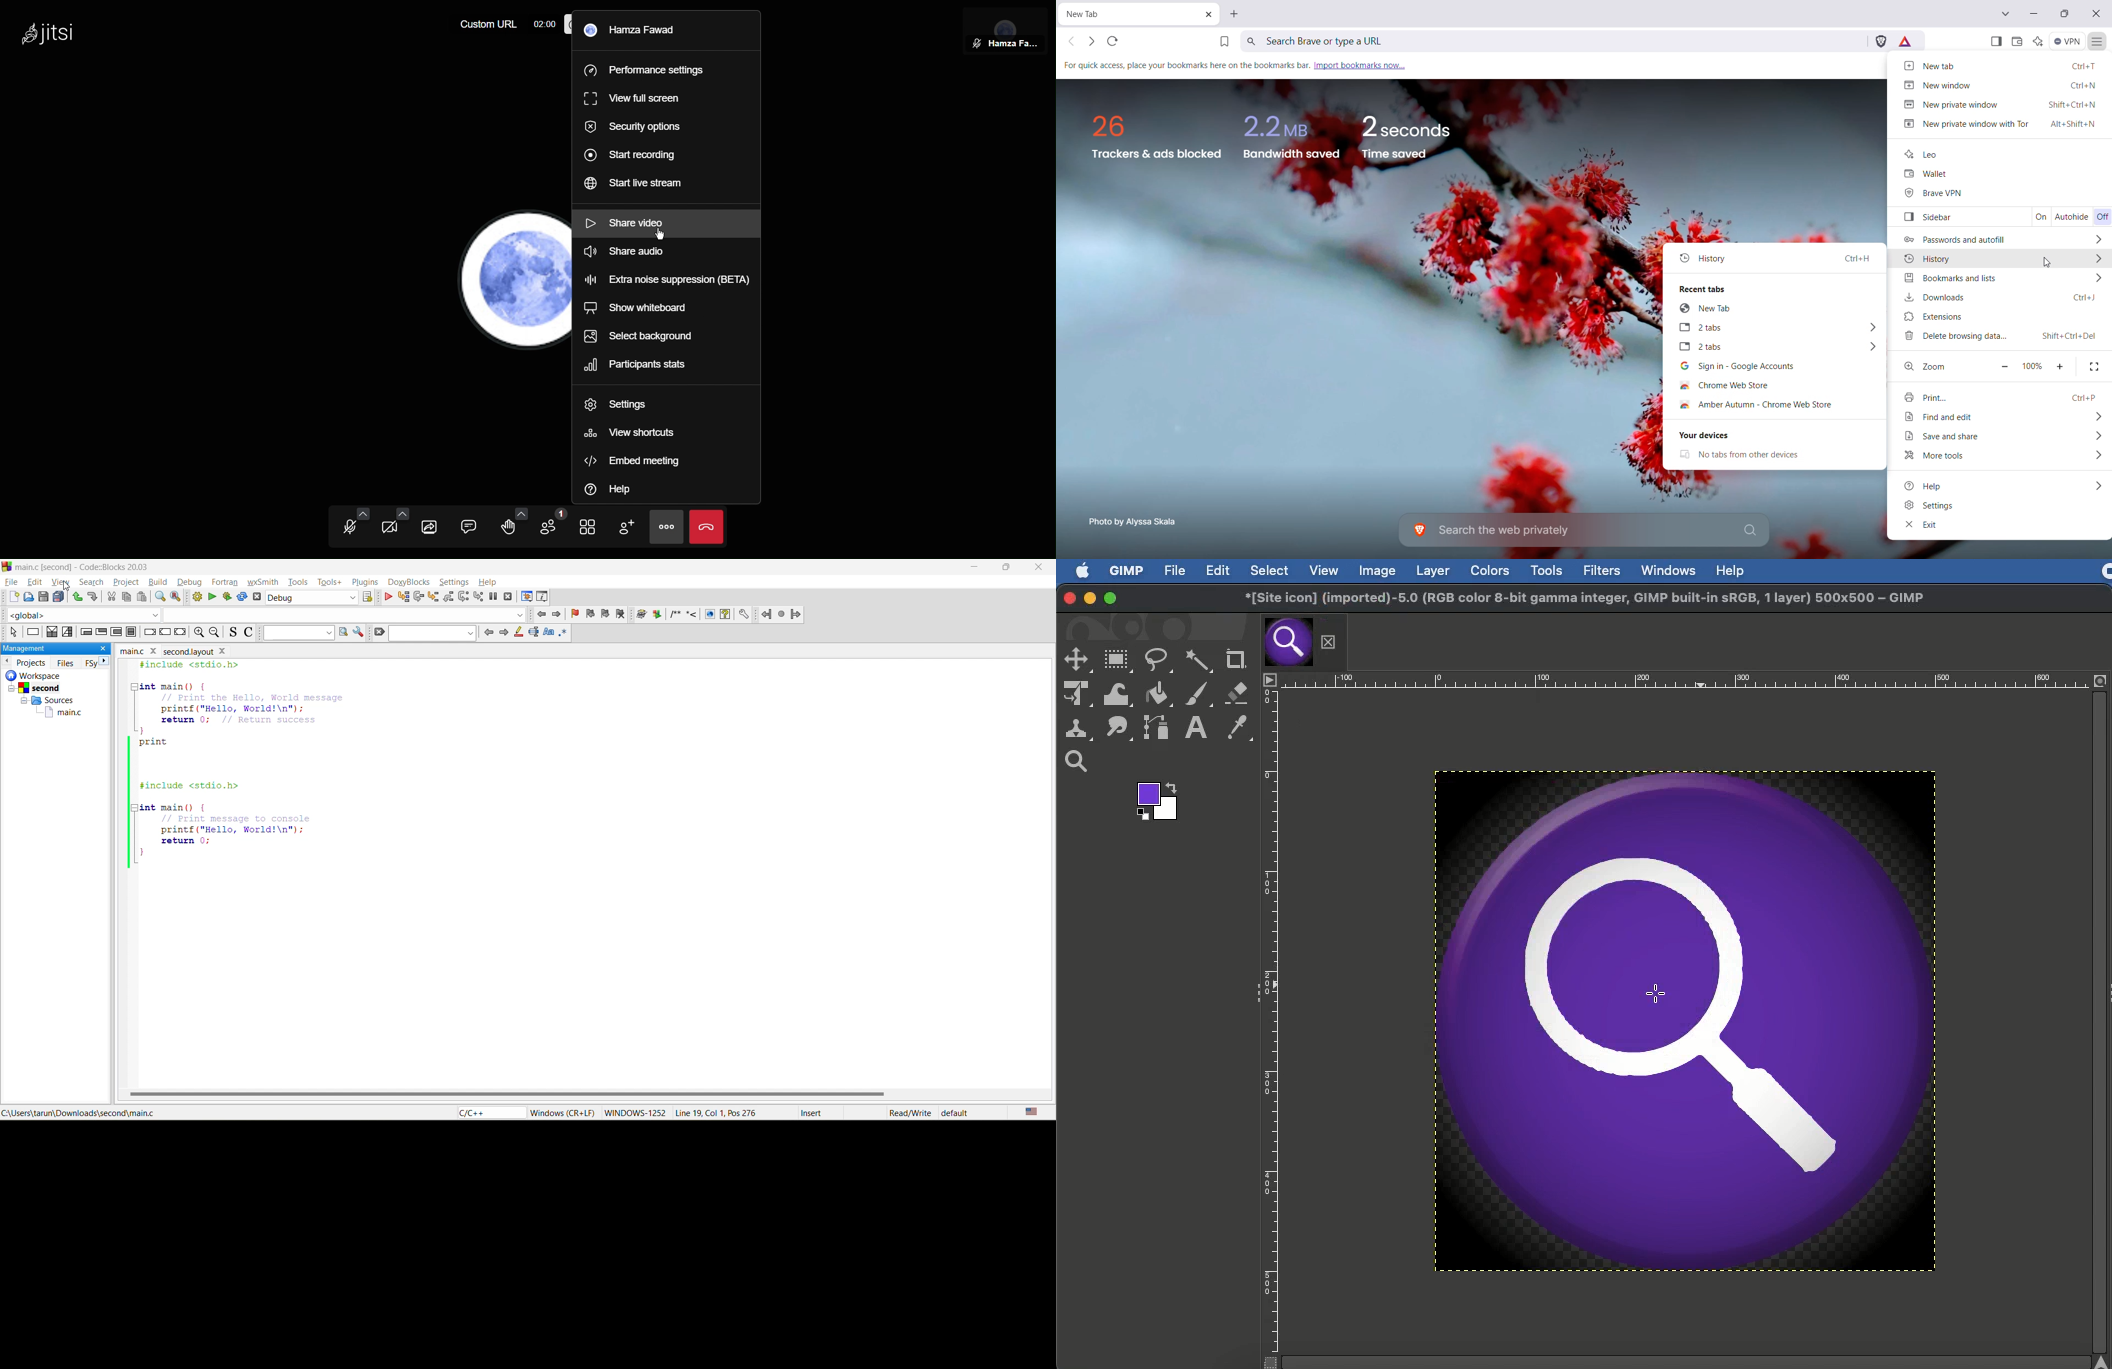 The width and height of the screenshot is (2128, 1372). Describe the element at coordinates (388, 597) in the screenshot. I see `debug` at that location.